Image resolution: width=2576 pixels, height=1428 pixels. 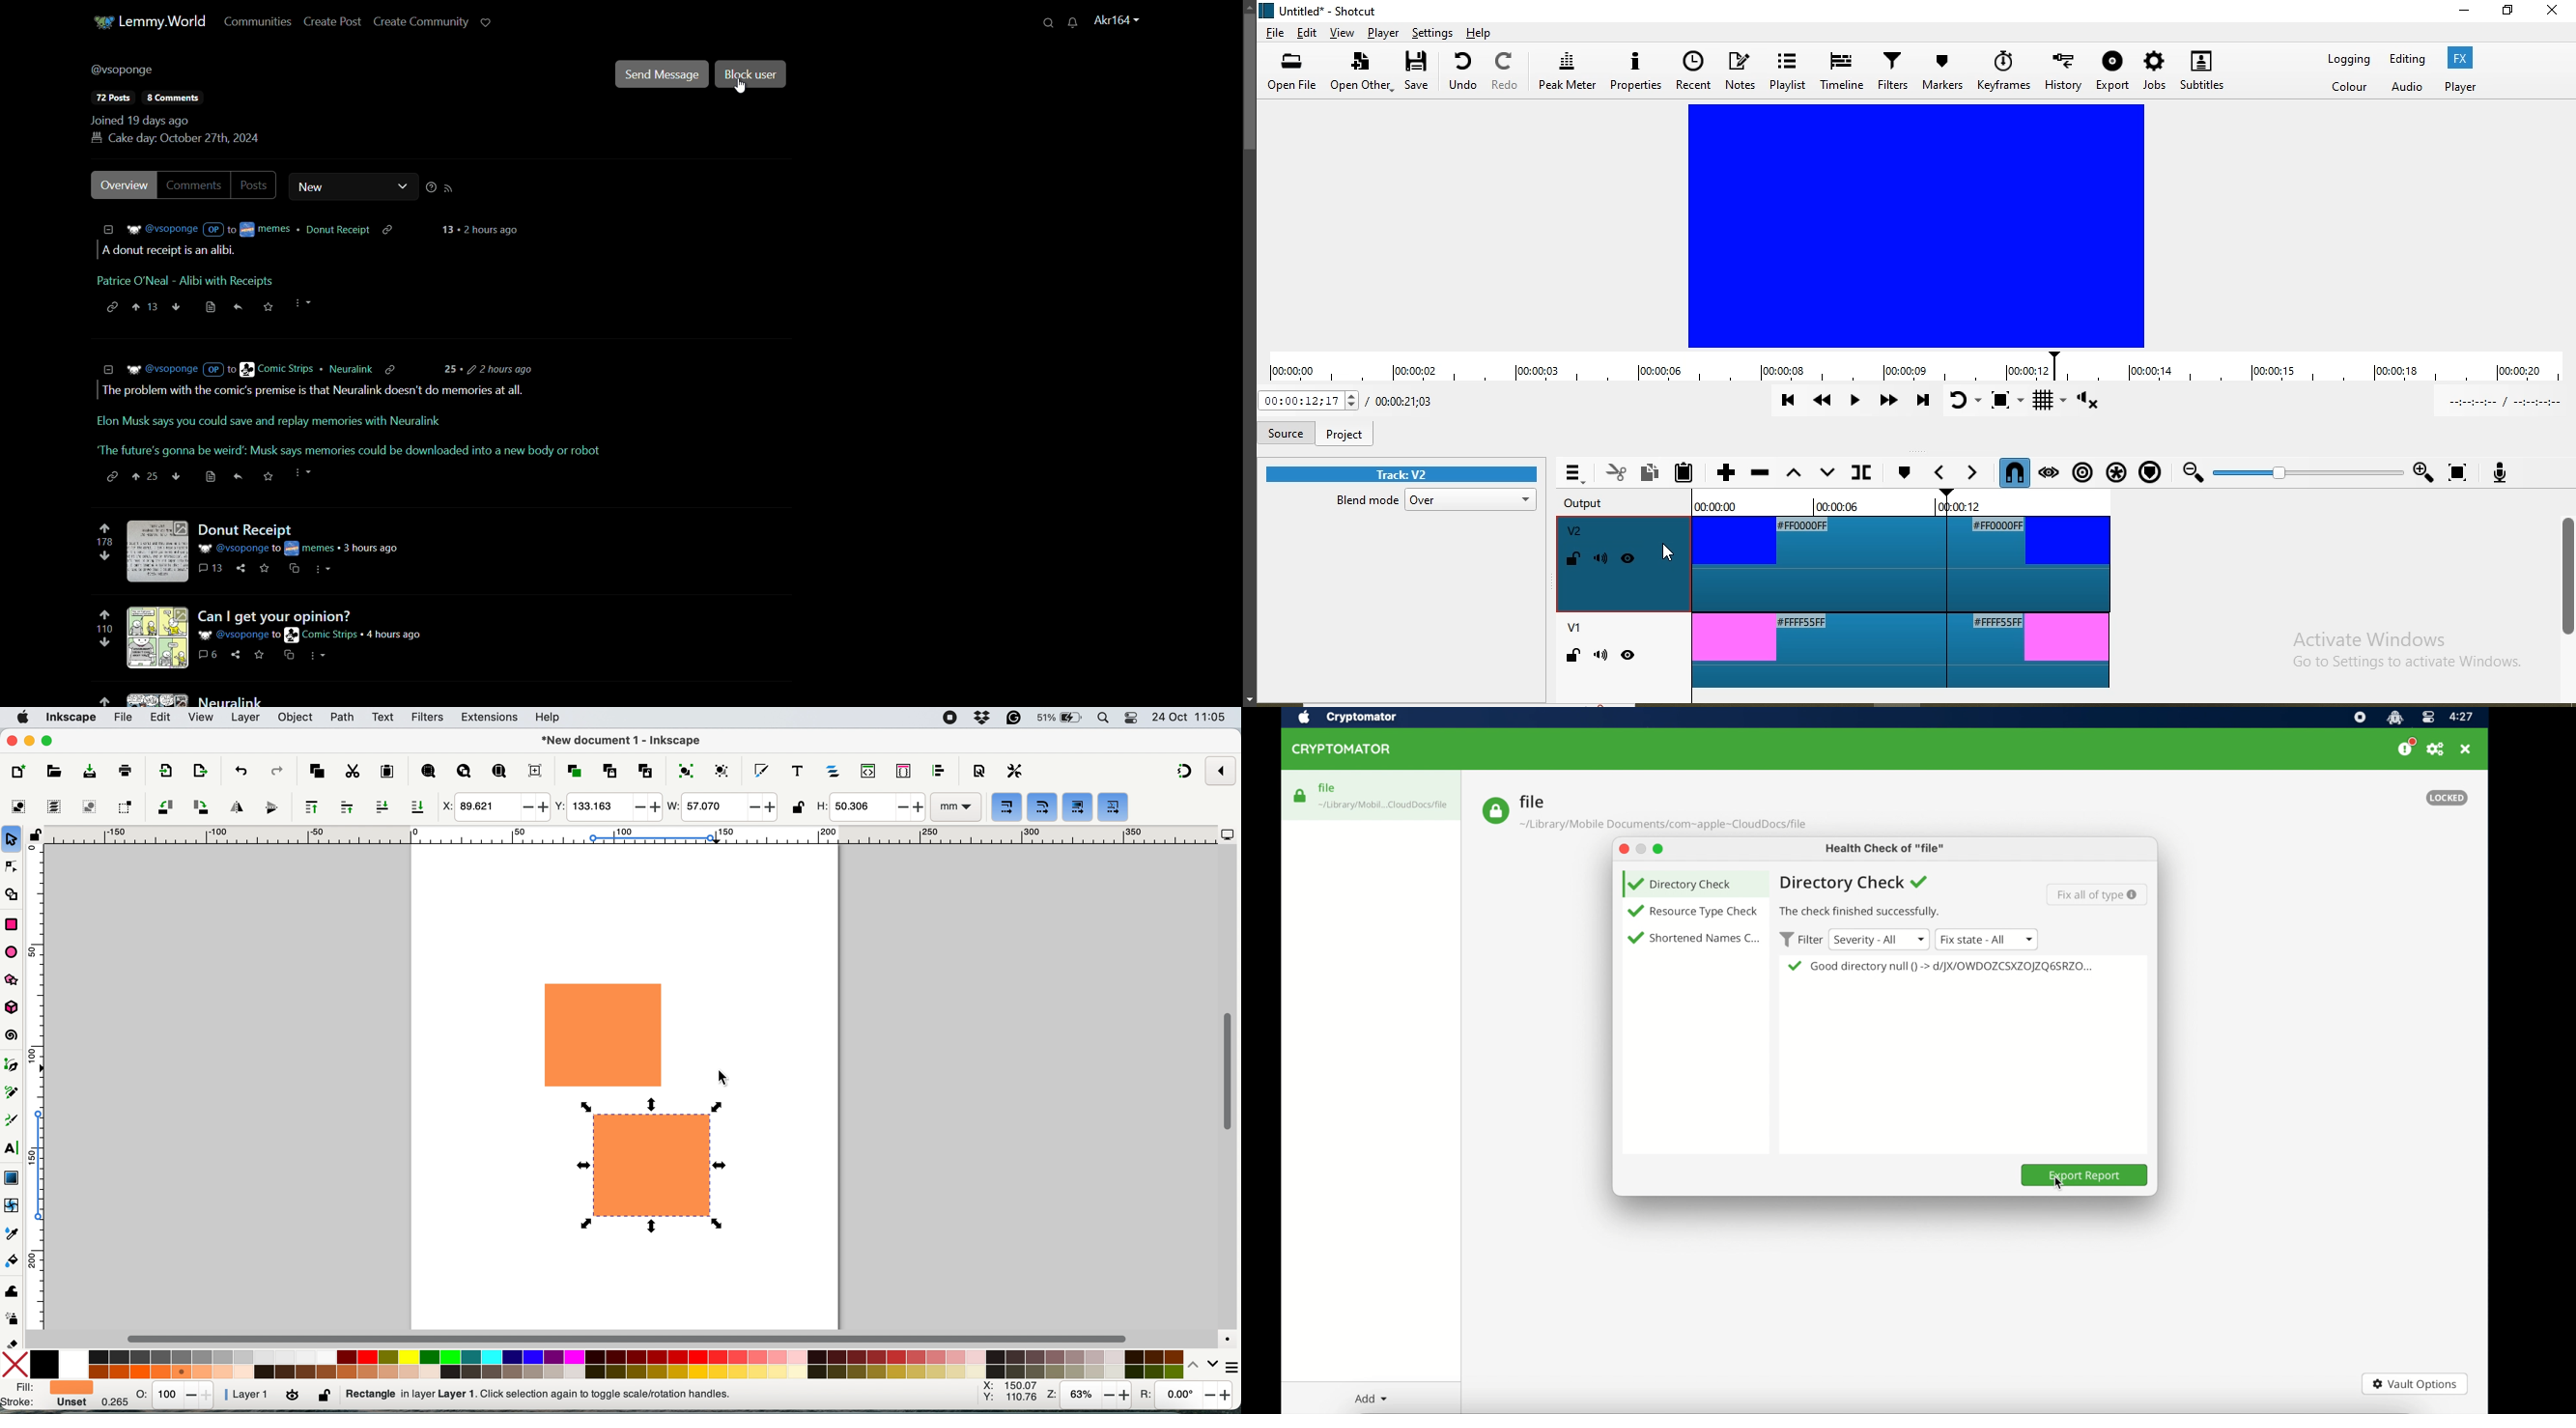 What do you see at coordinates (1421, 73) in the screenshot?
I see `save` at bounding box center [1421, 73].